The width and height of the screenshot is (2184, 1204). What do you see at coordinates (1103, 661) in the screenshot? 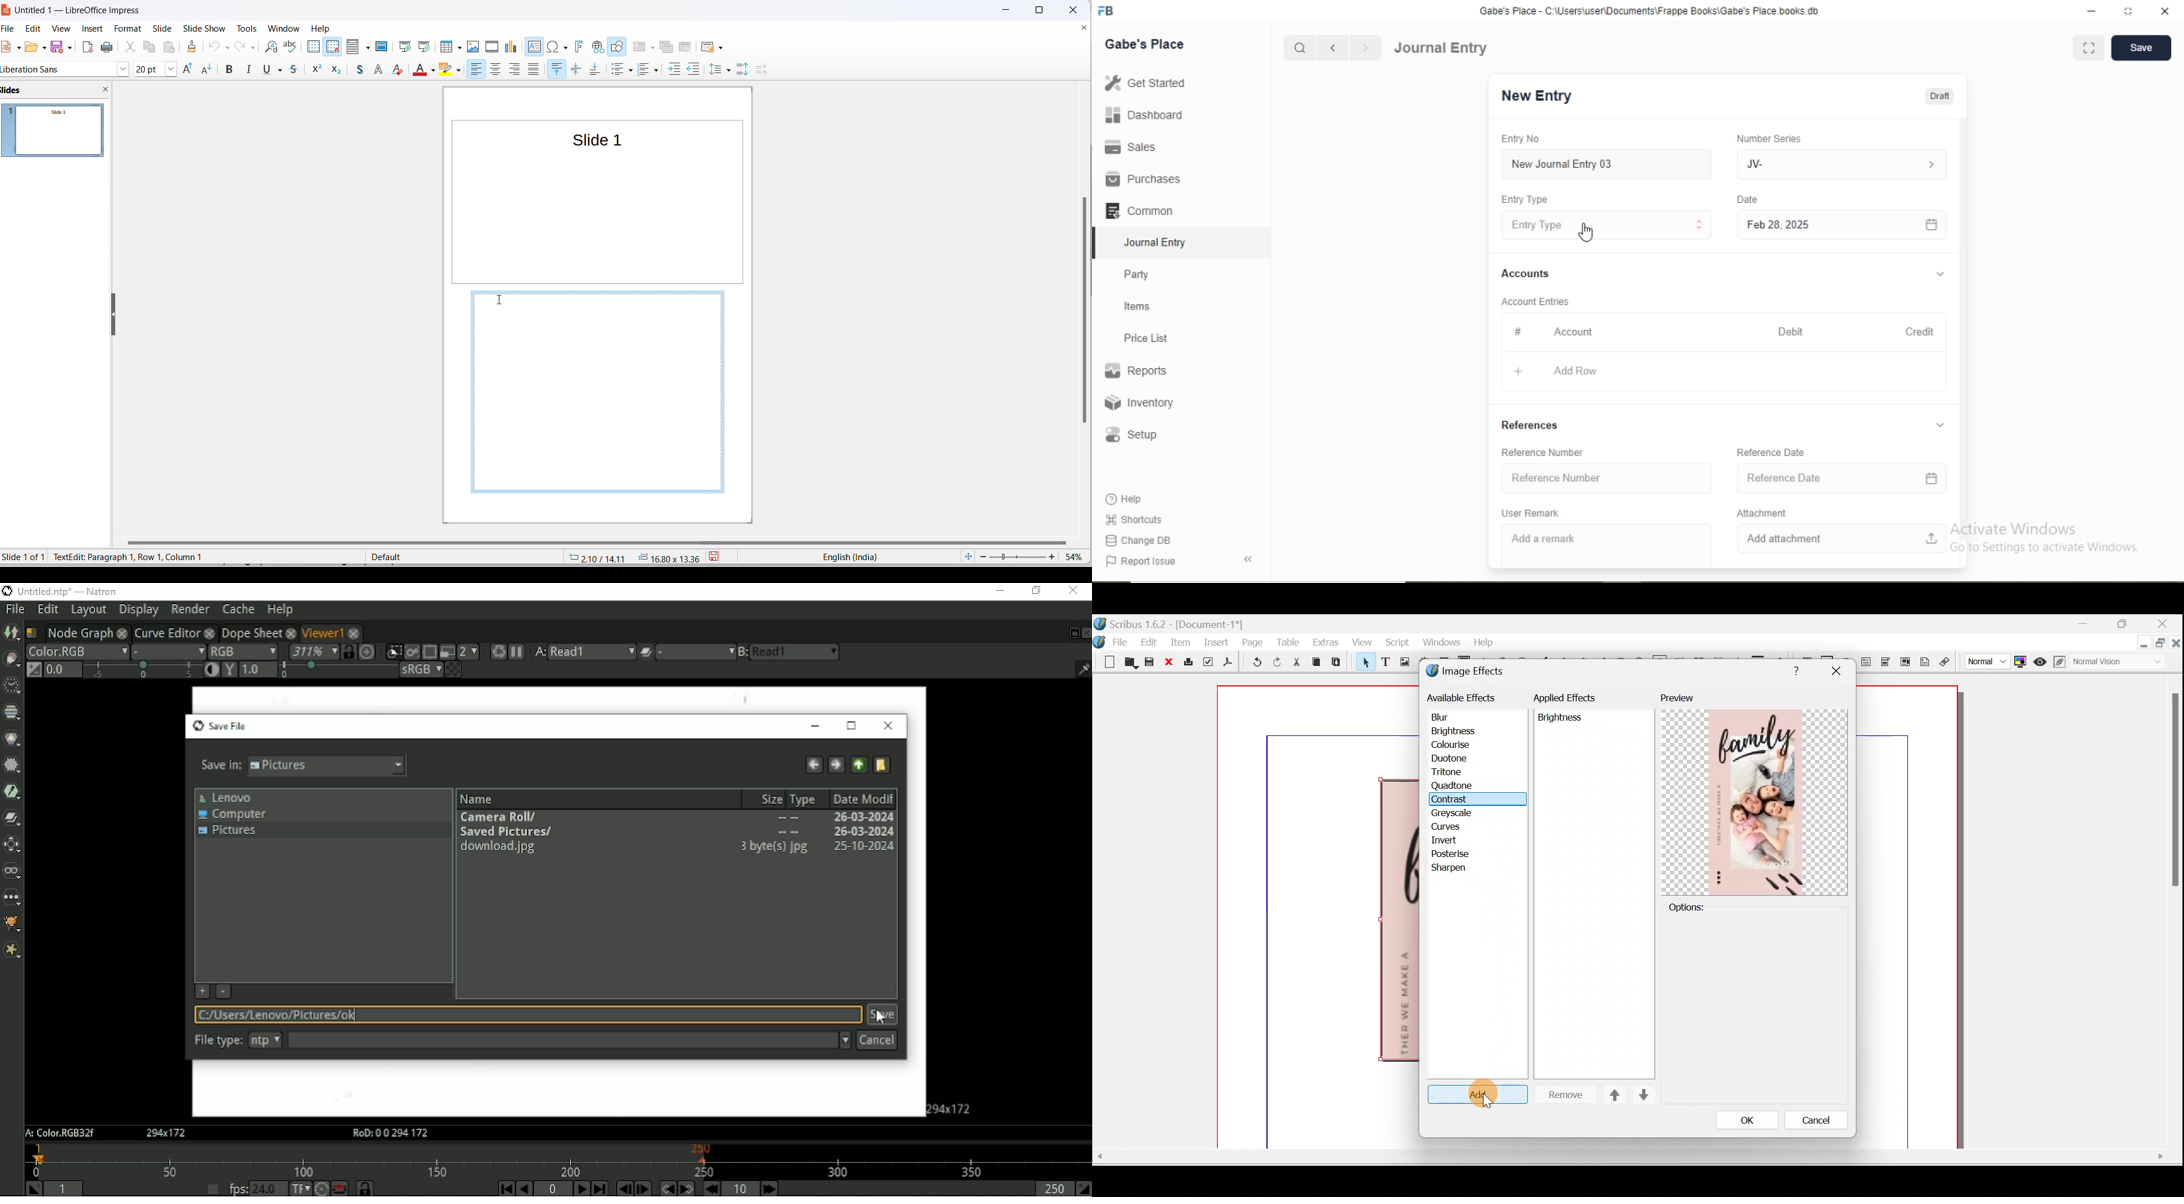
I see `New` at bounding box center [1103, 661].